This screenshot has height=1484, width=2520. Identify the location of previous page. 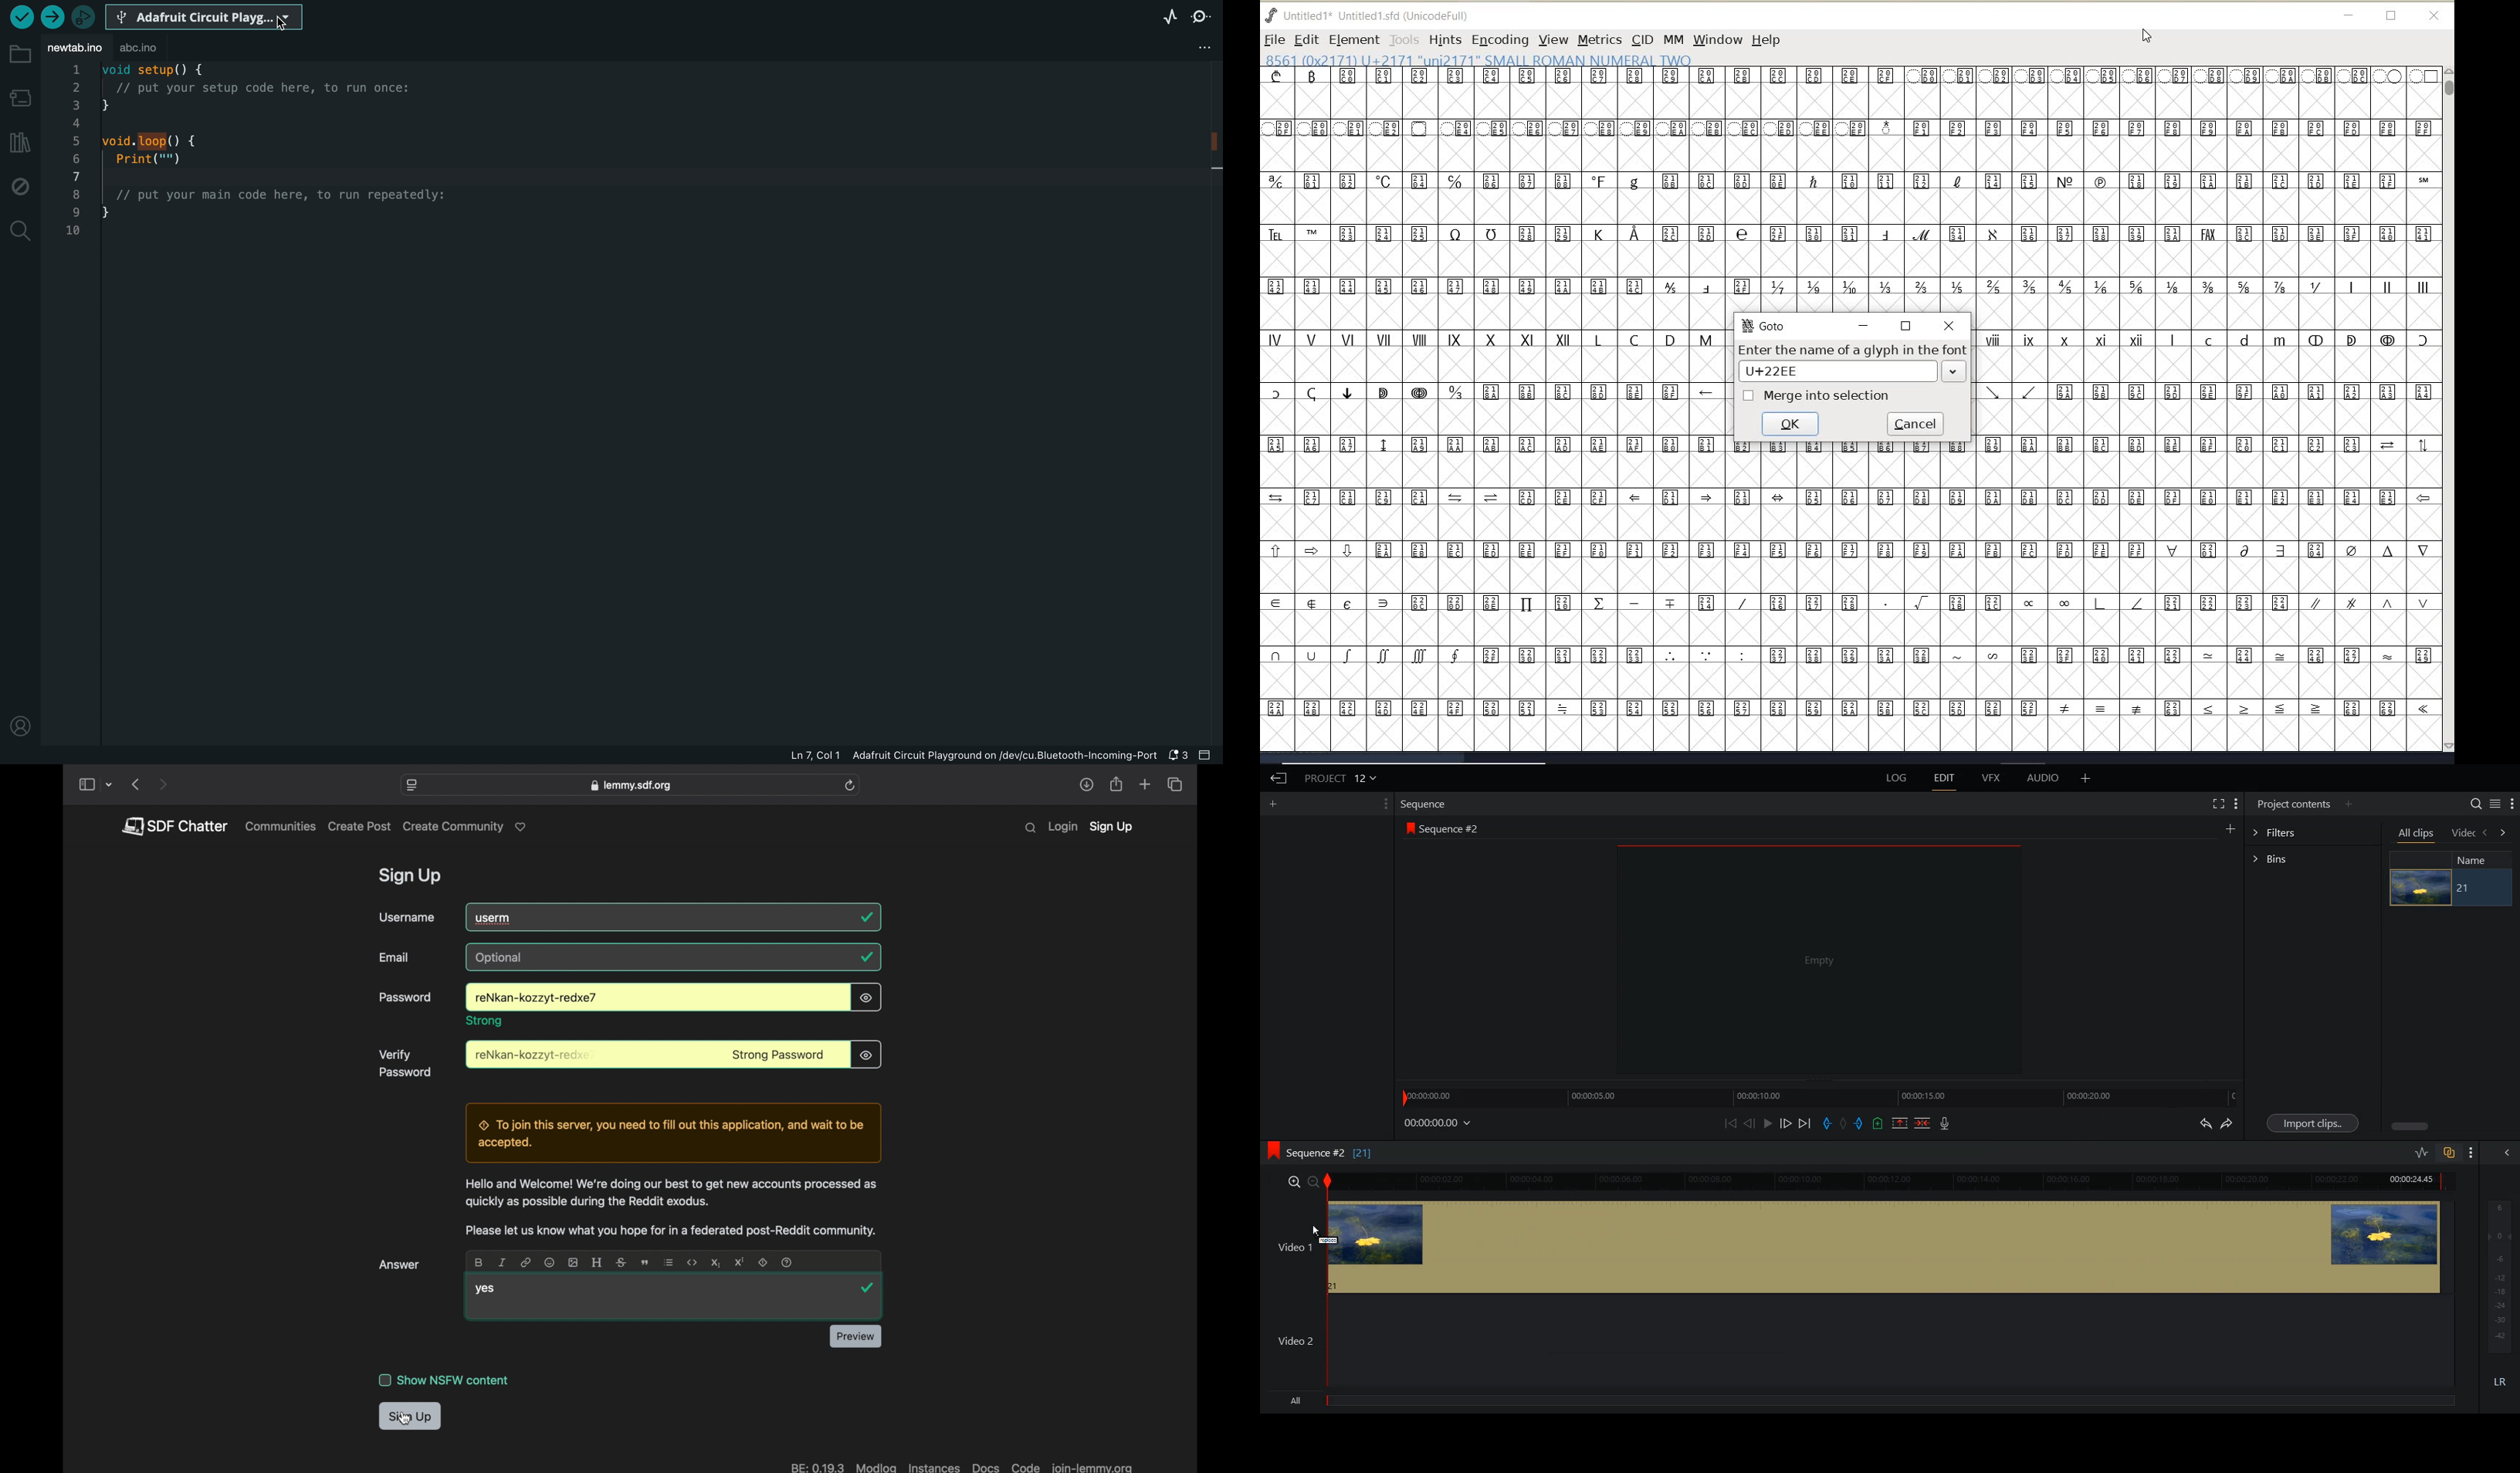
(135, 784).